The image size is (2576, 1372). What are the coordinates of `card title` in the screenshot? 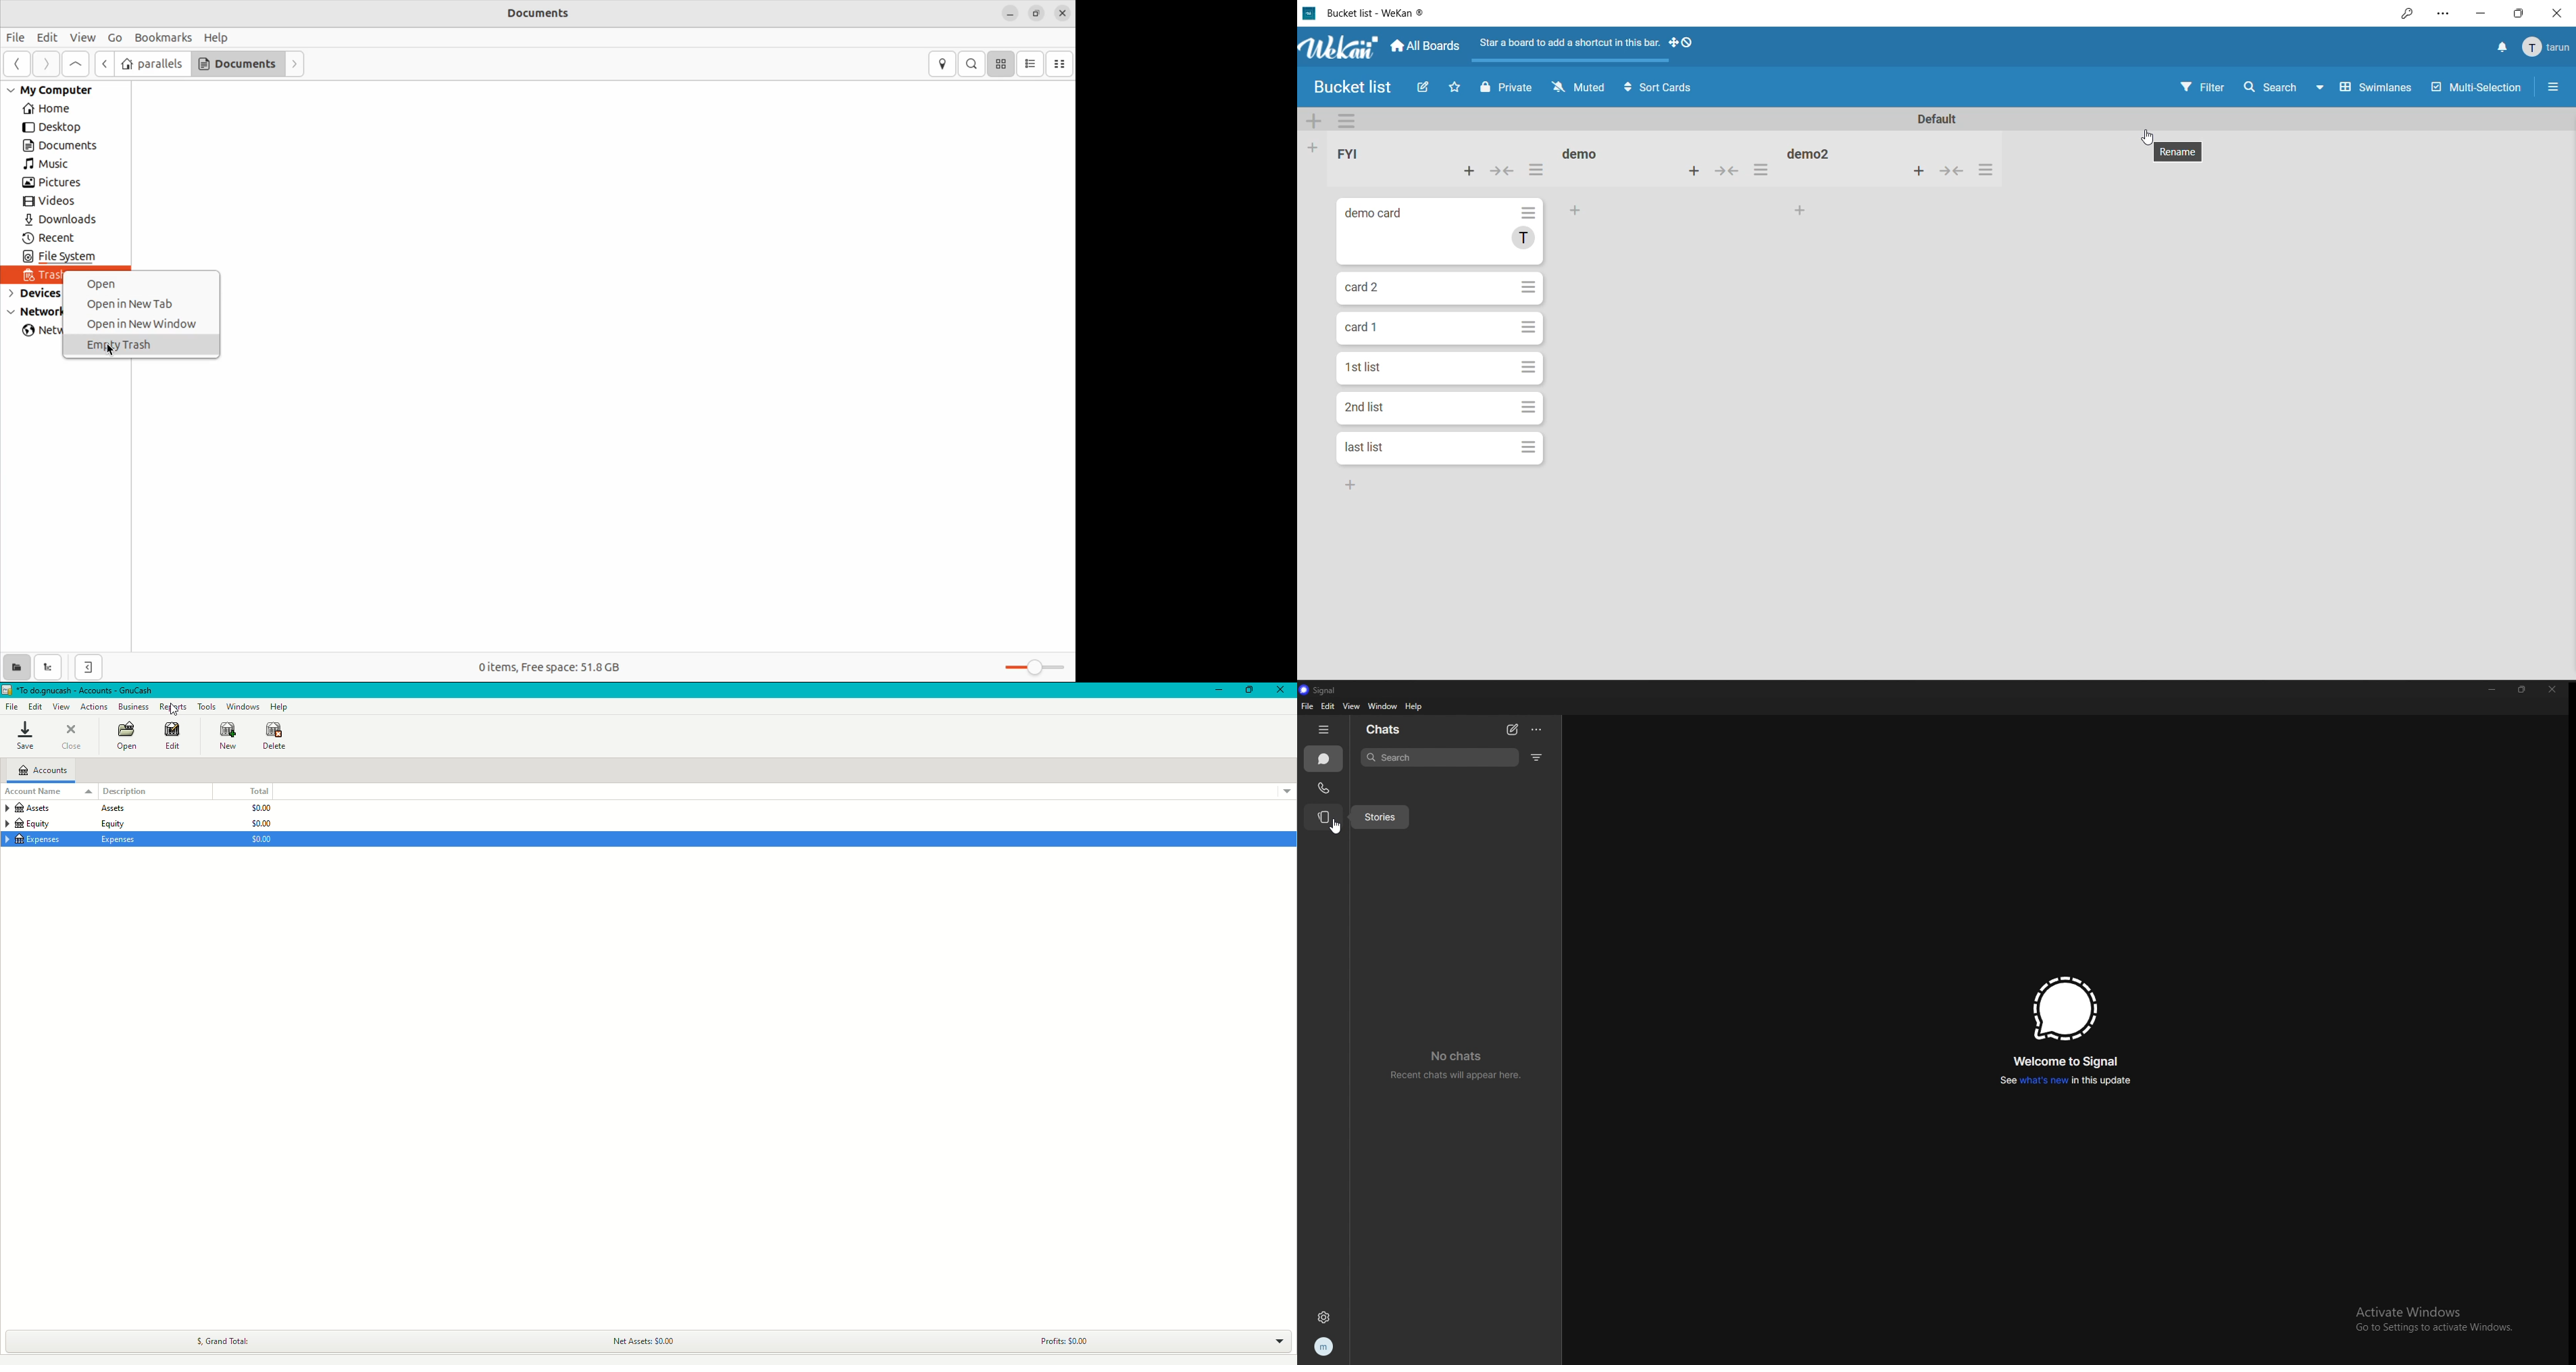 It's located at (1368, 410).